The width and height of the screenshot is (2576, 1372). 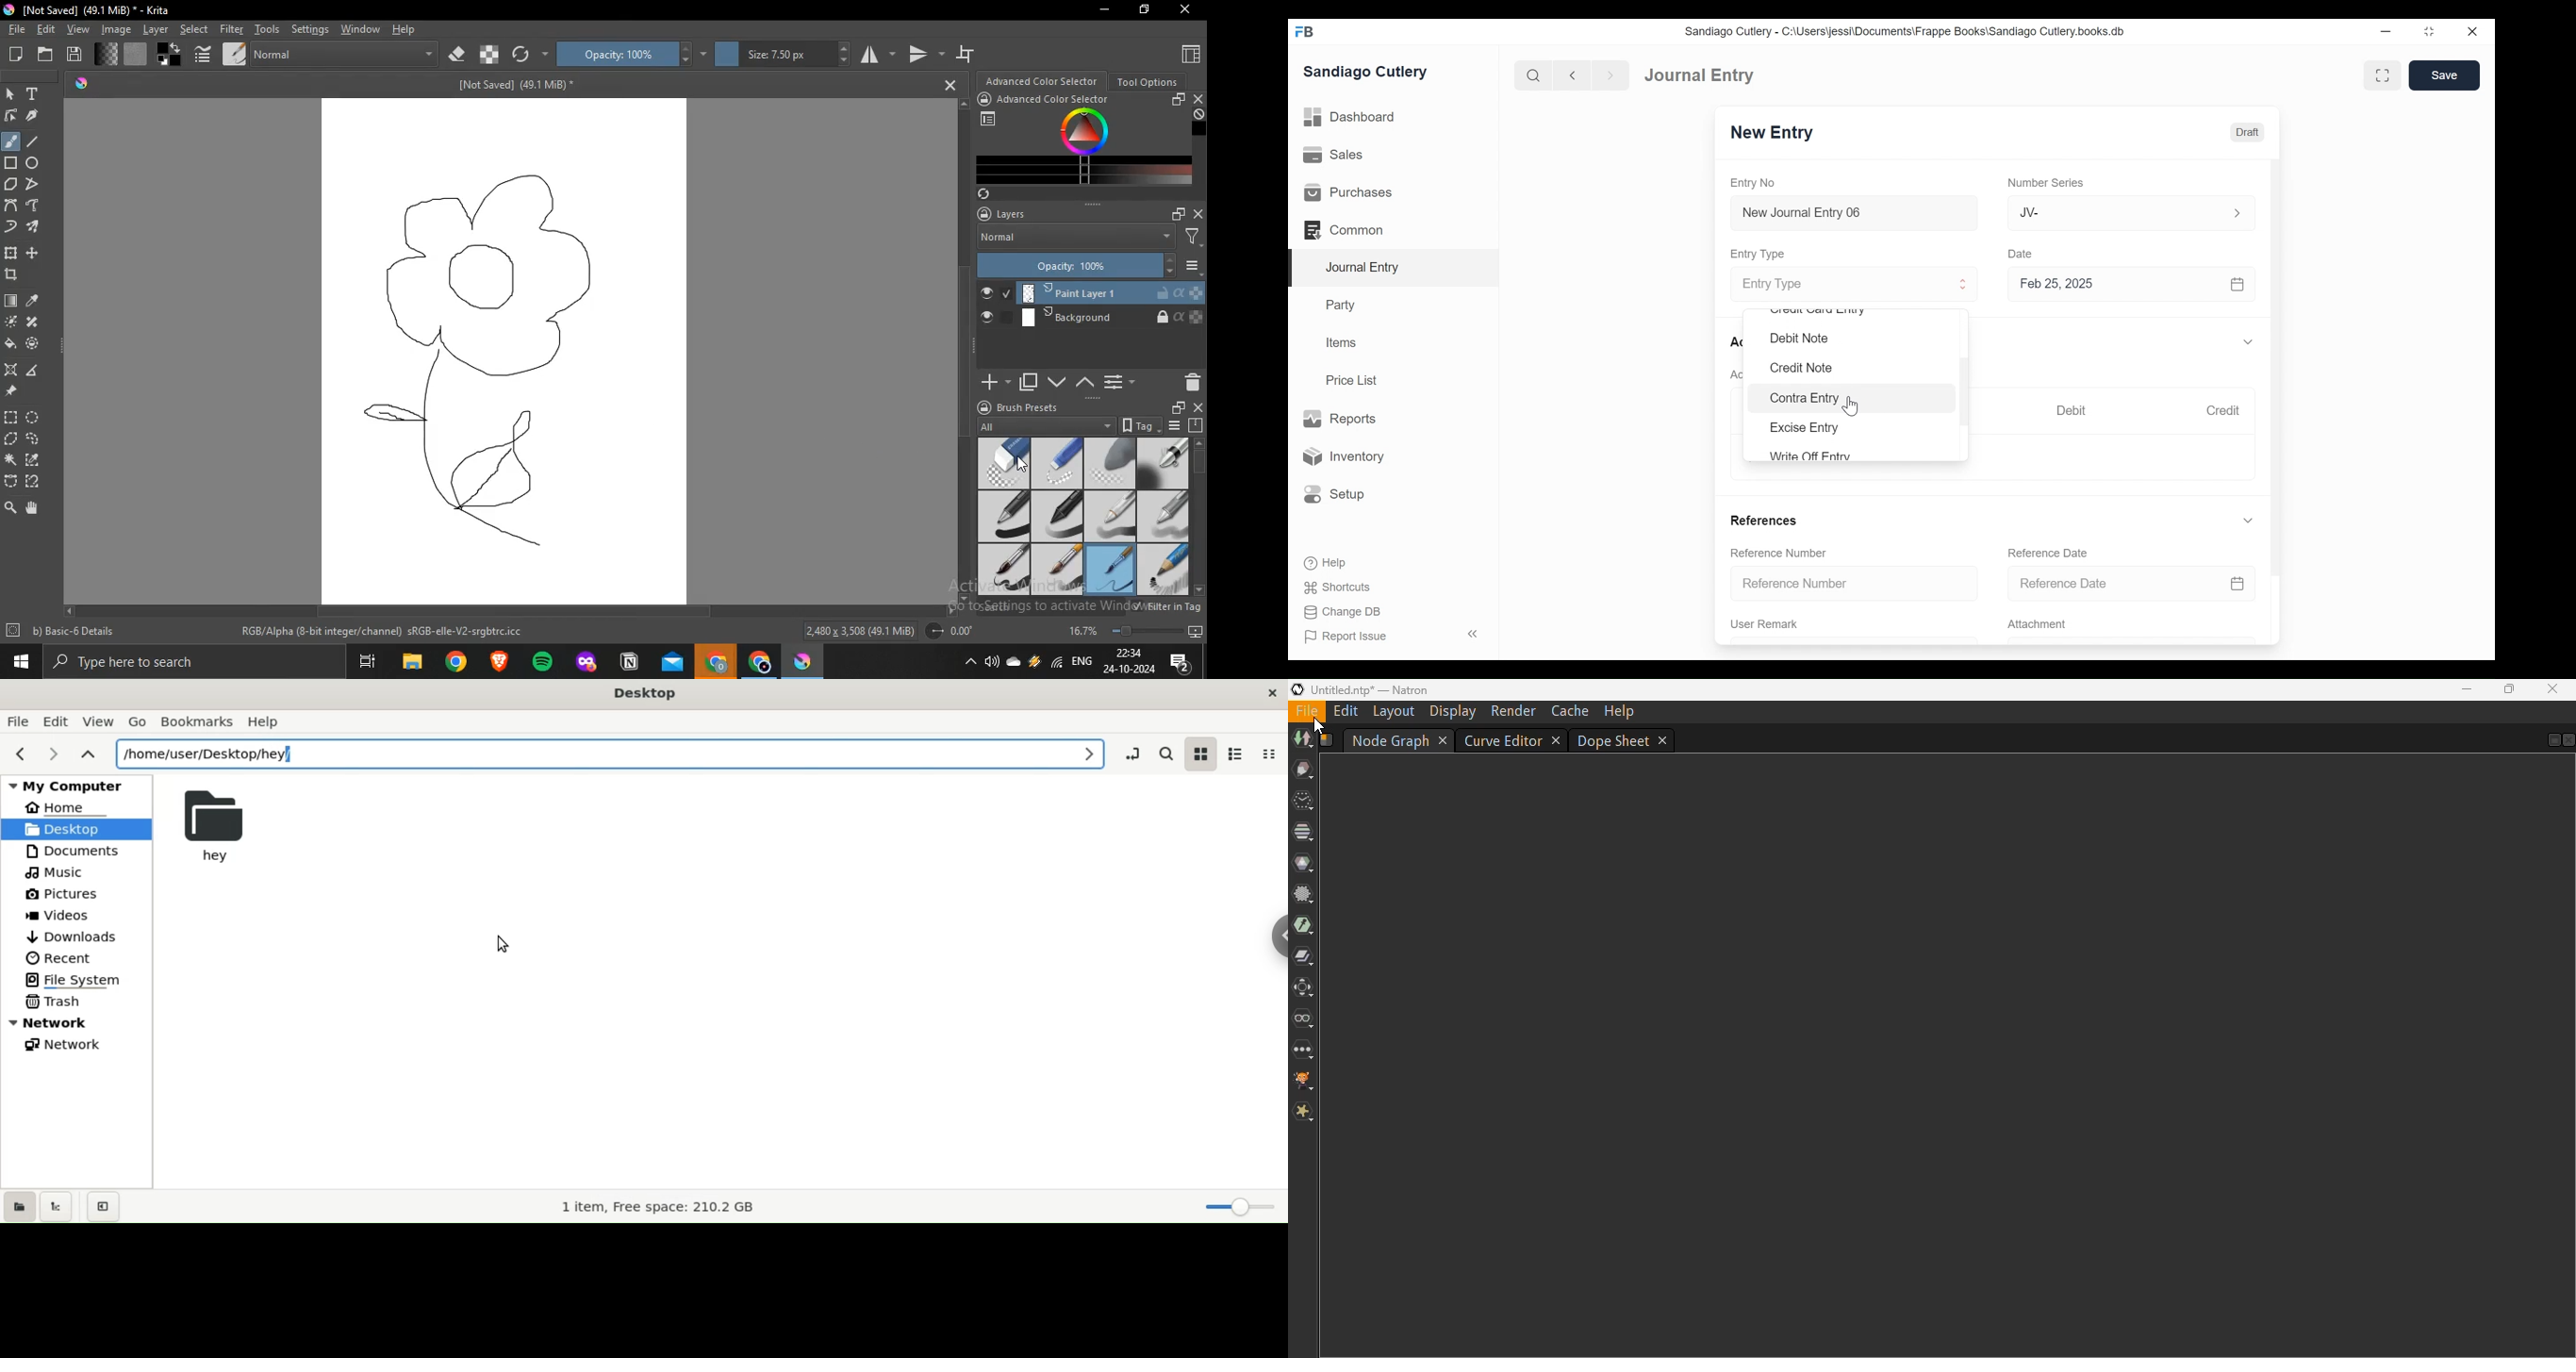 I want to click on Entry No, so click(x=1753, y=184).